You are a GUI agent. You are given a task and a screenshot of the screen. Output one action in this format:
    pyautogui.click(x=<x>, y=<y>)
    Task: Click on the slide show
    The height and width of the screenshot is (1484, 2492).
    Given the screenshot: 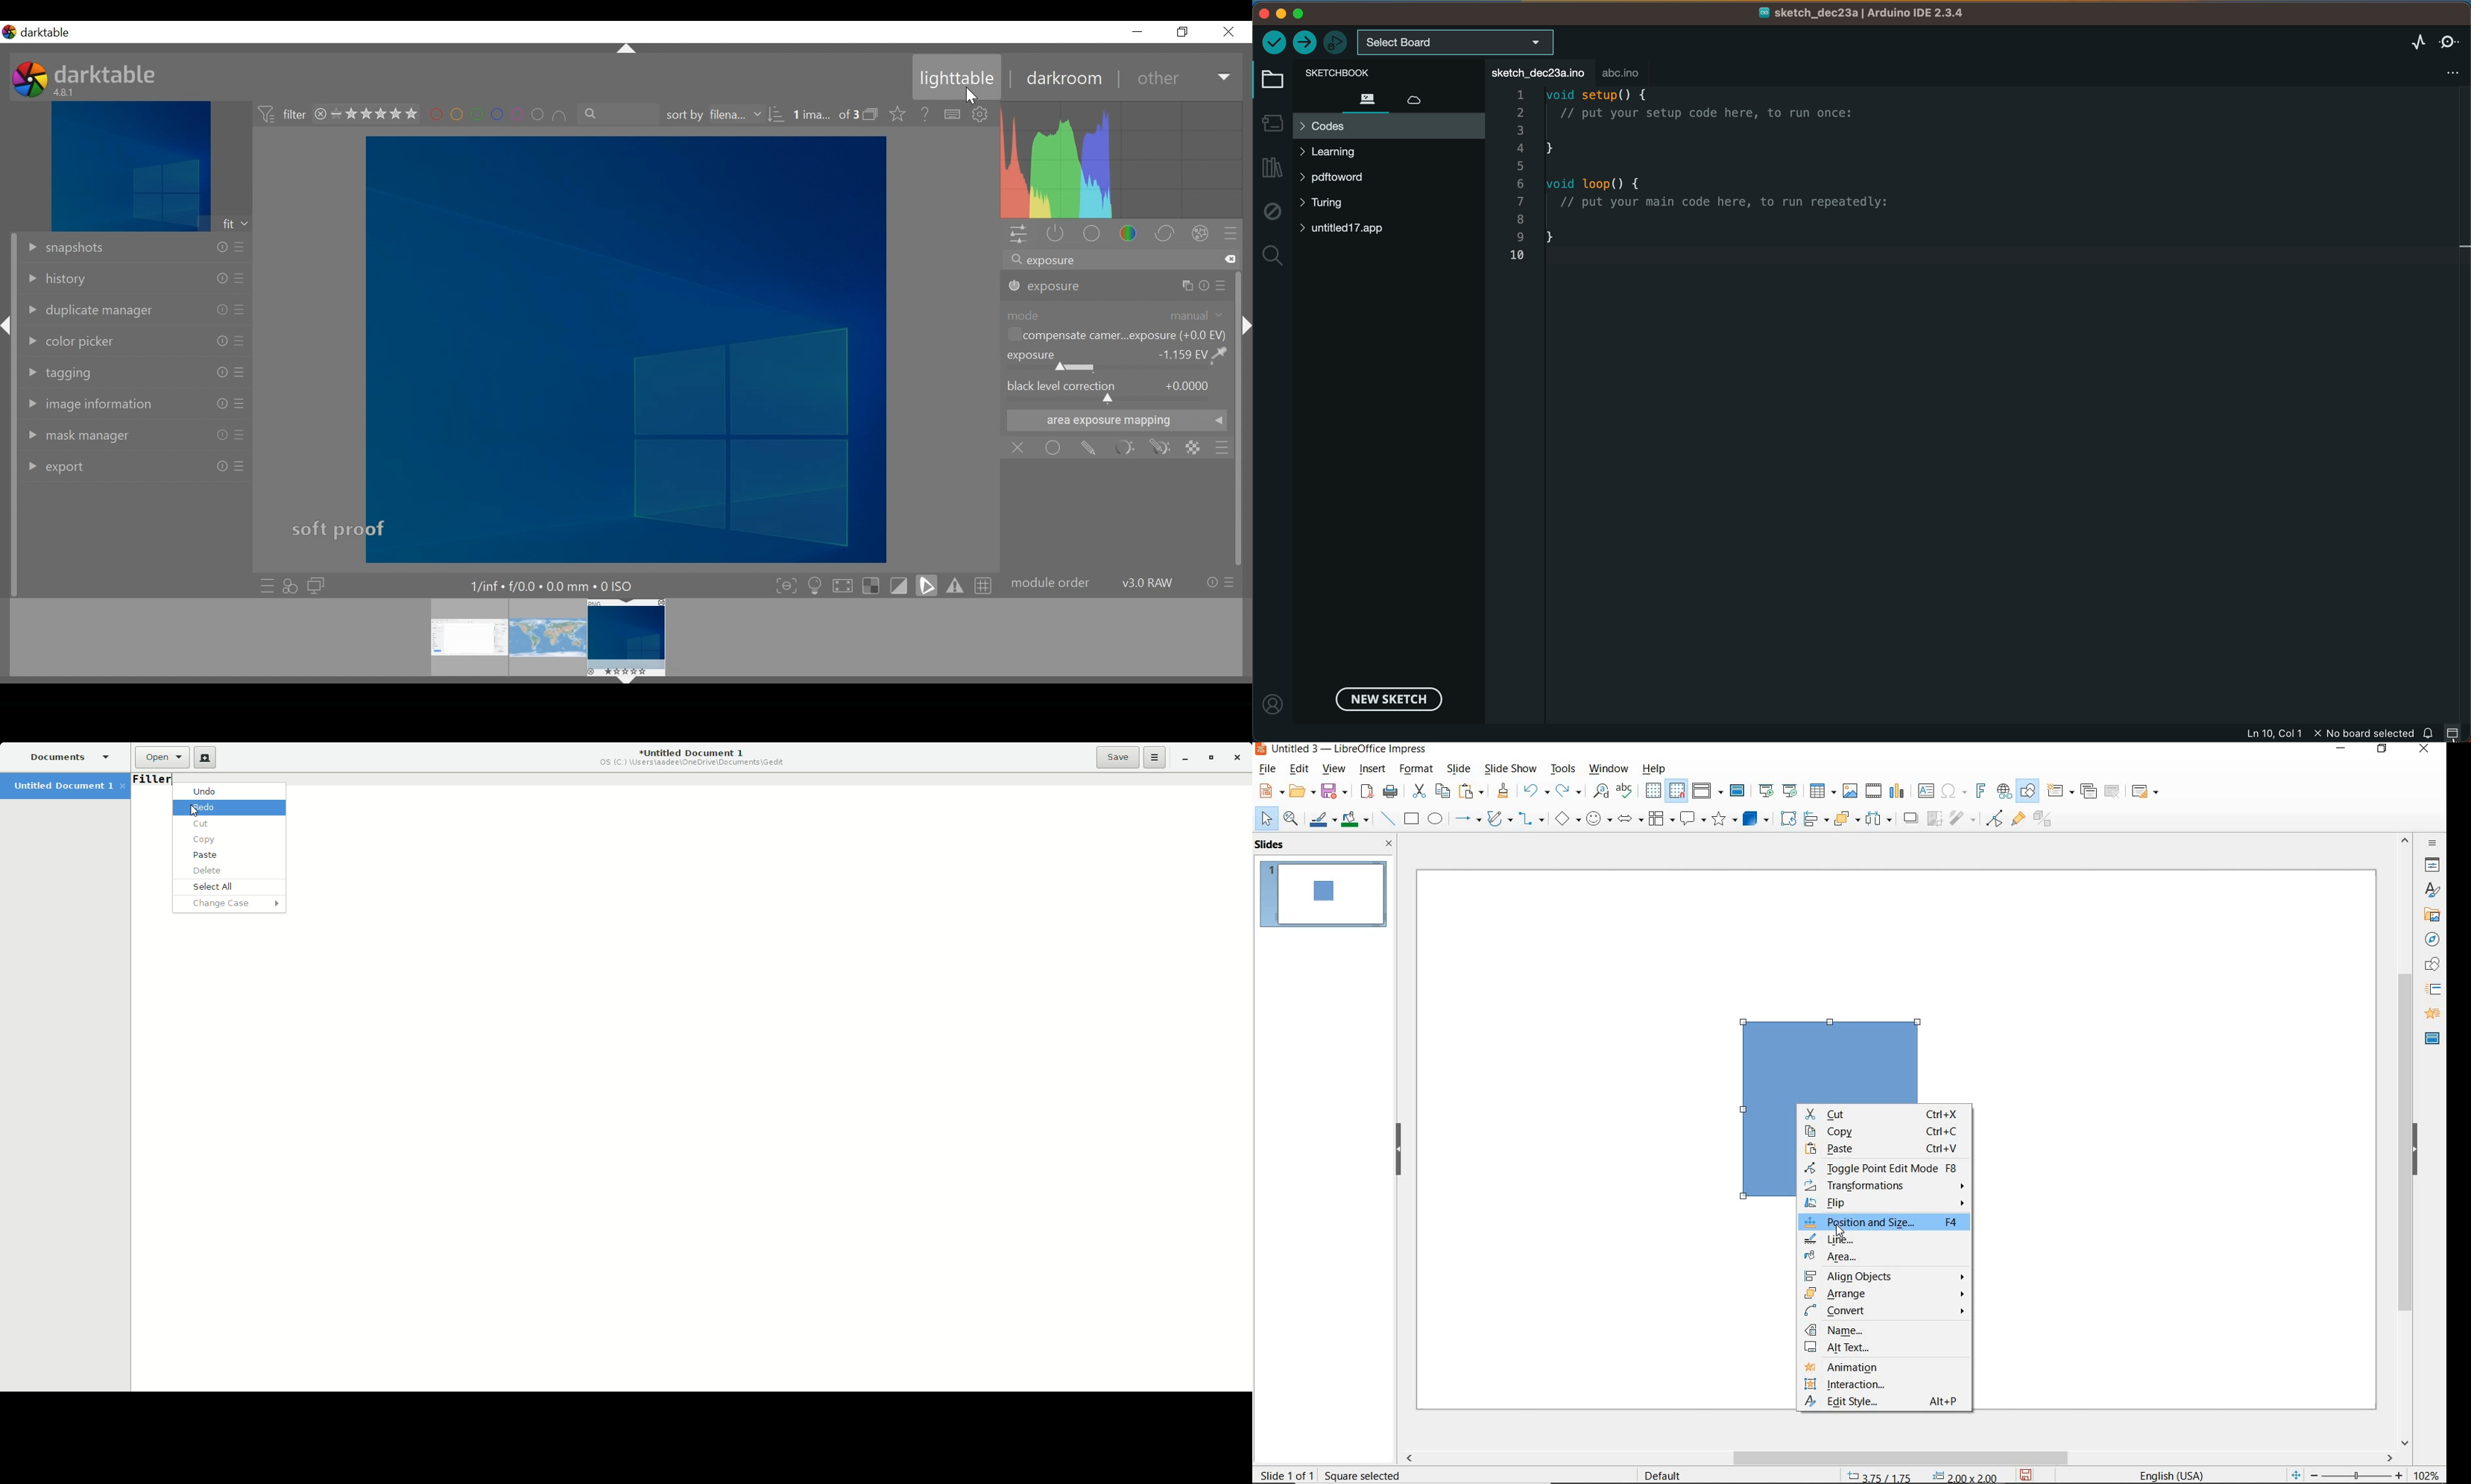 What is the action you would take?
    pyautogui.click(x=1511, y=769)
    